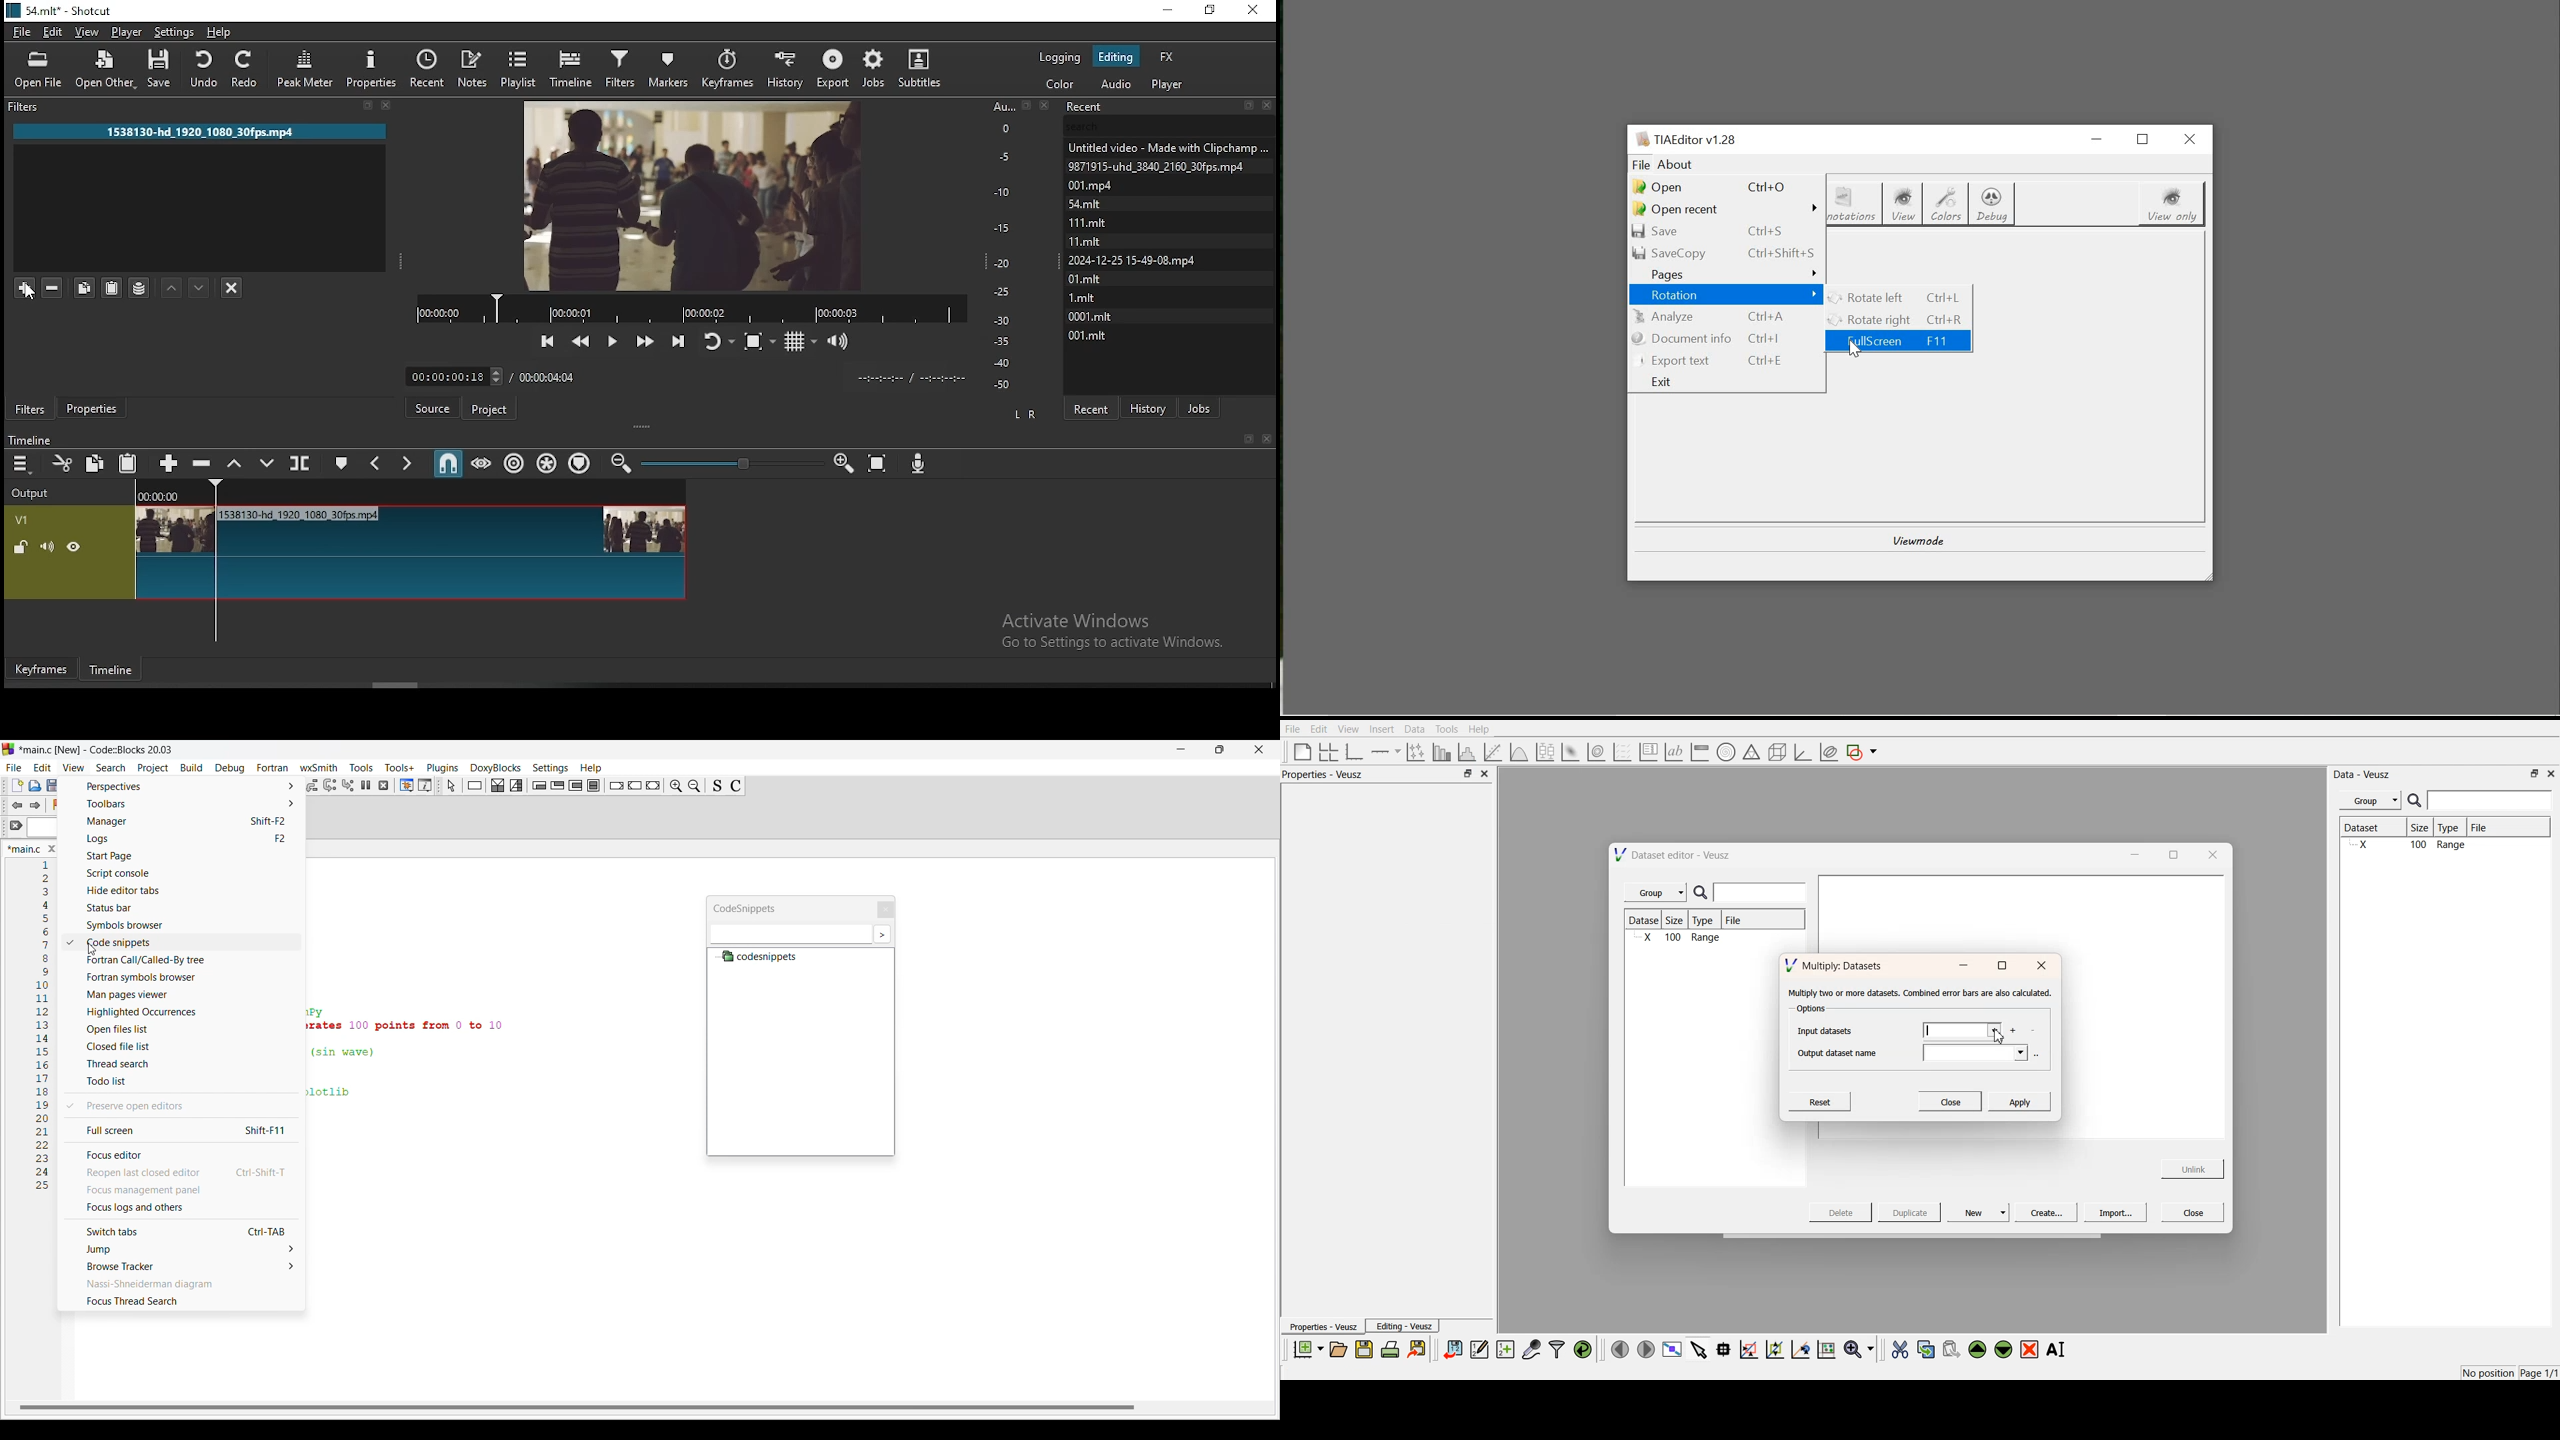  What do you see at coordinates (920, 69) in the screenshot?
I see `subtitles` at bounding box center [920, 69].